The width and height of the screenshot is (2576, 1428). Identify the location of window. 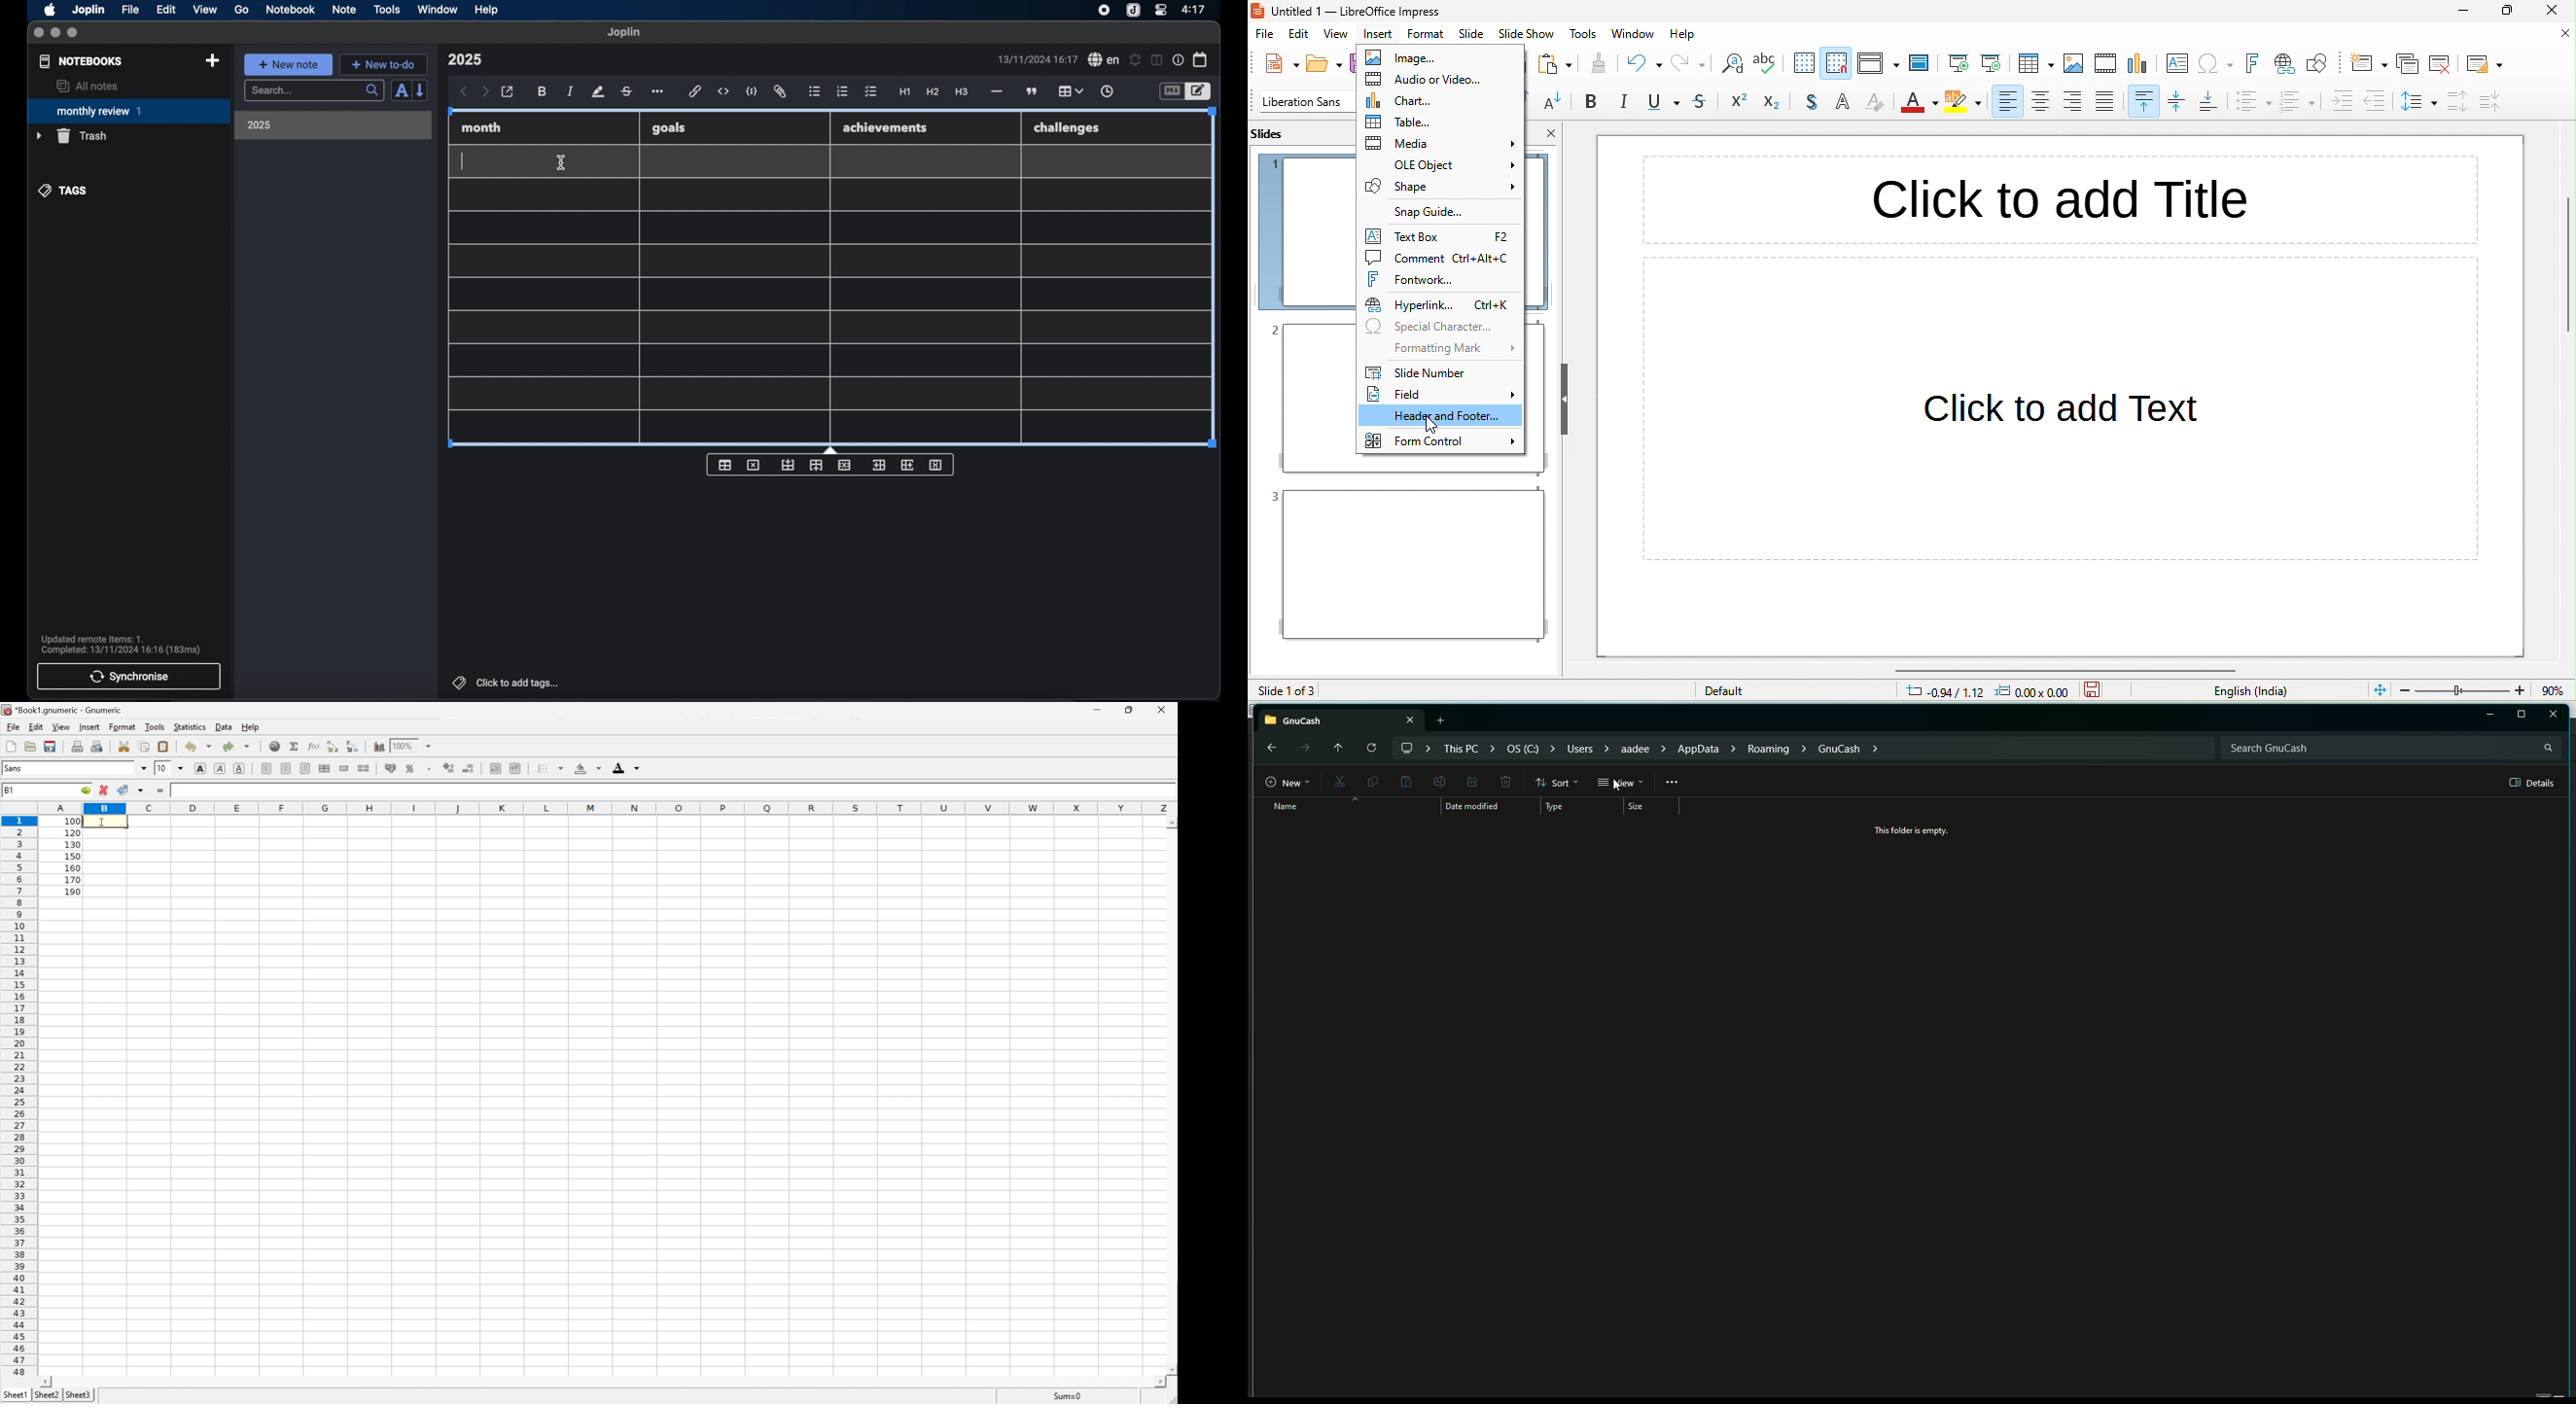
(438, 9).